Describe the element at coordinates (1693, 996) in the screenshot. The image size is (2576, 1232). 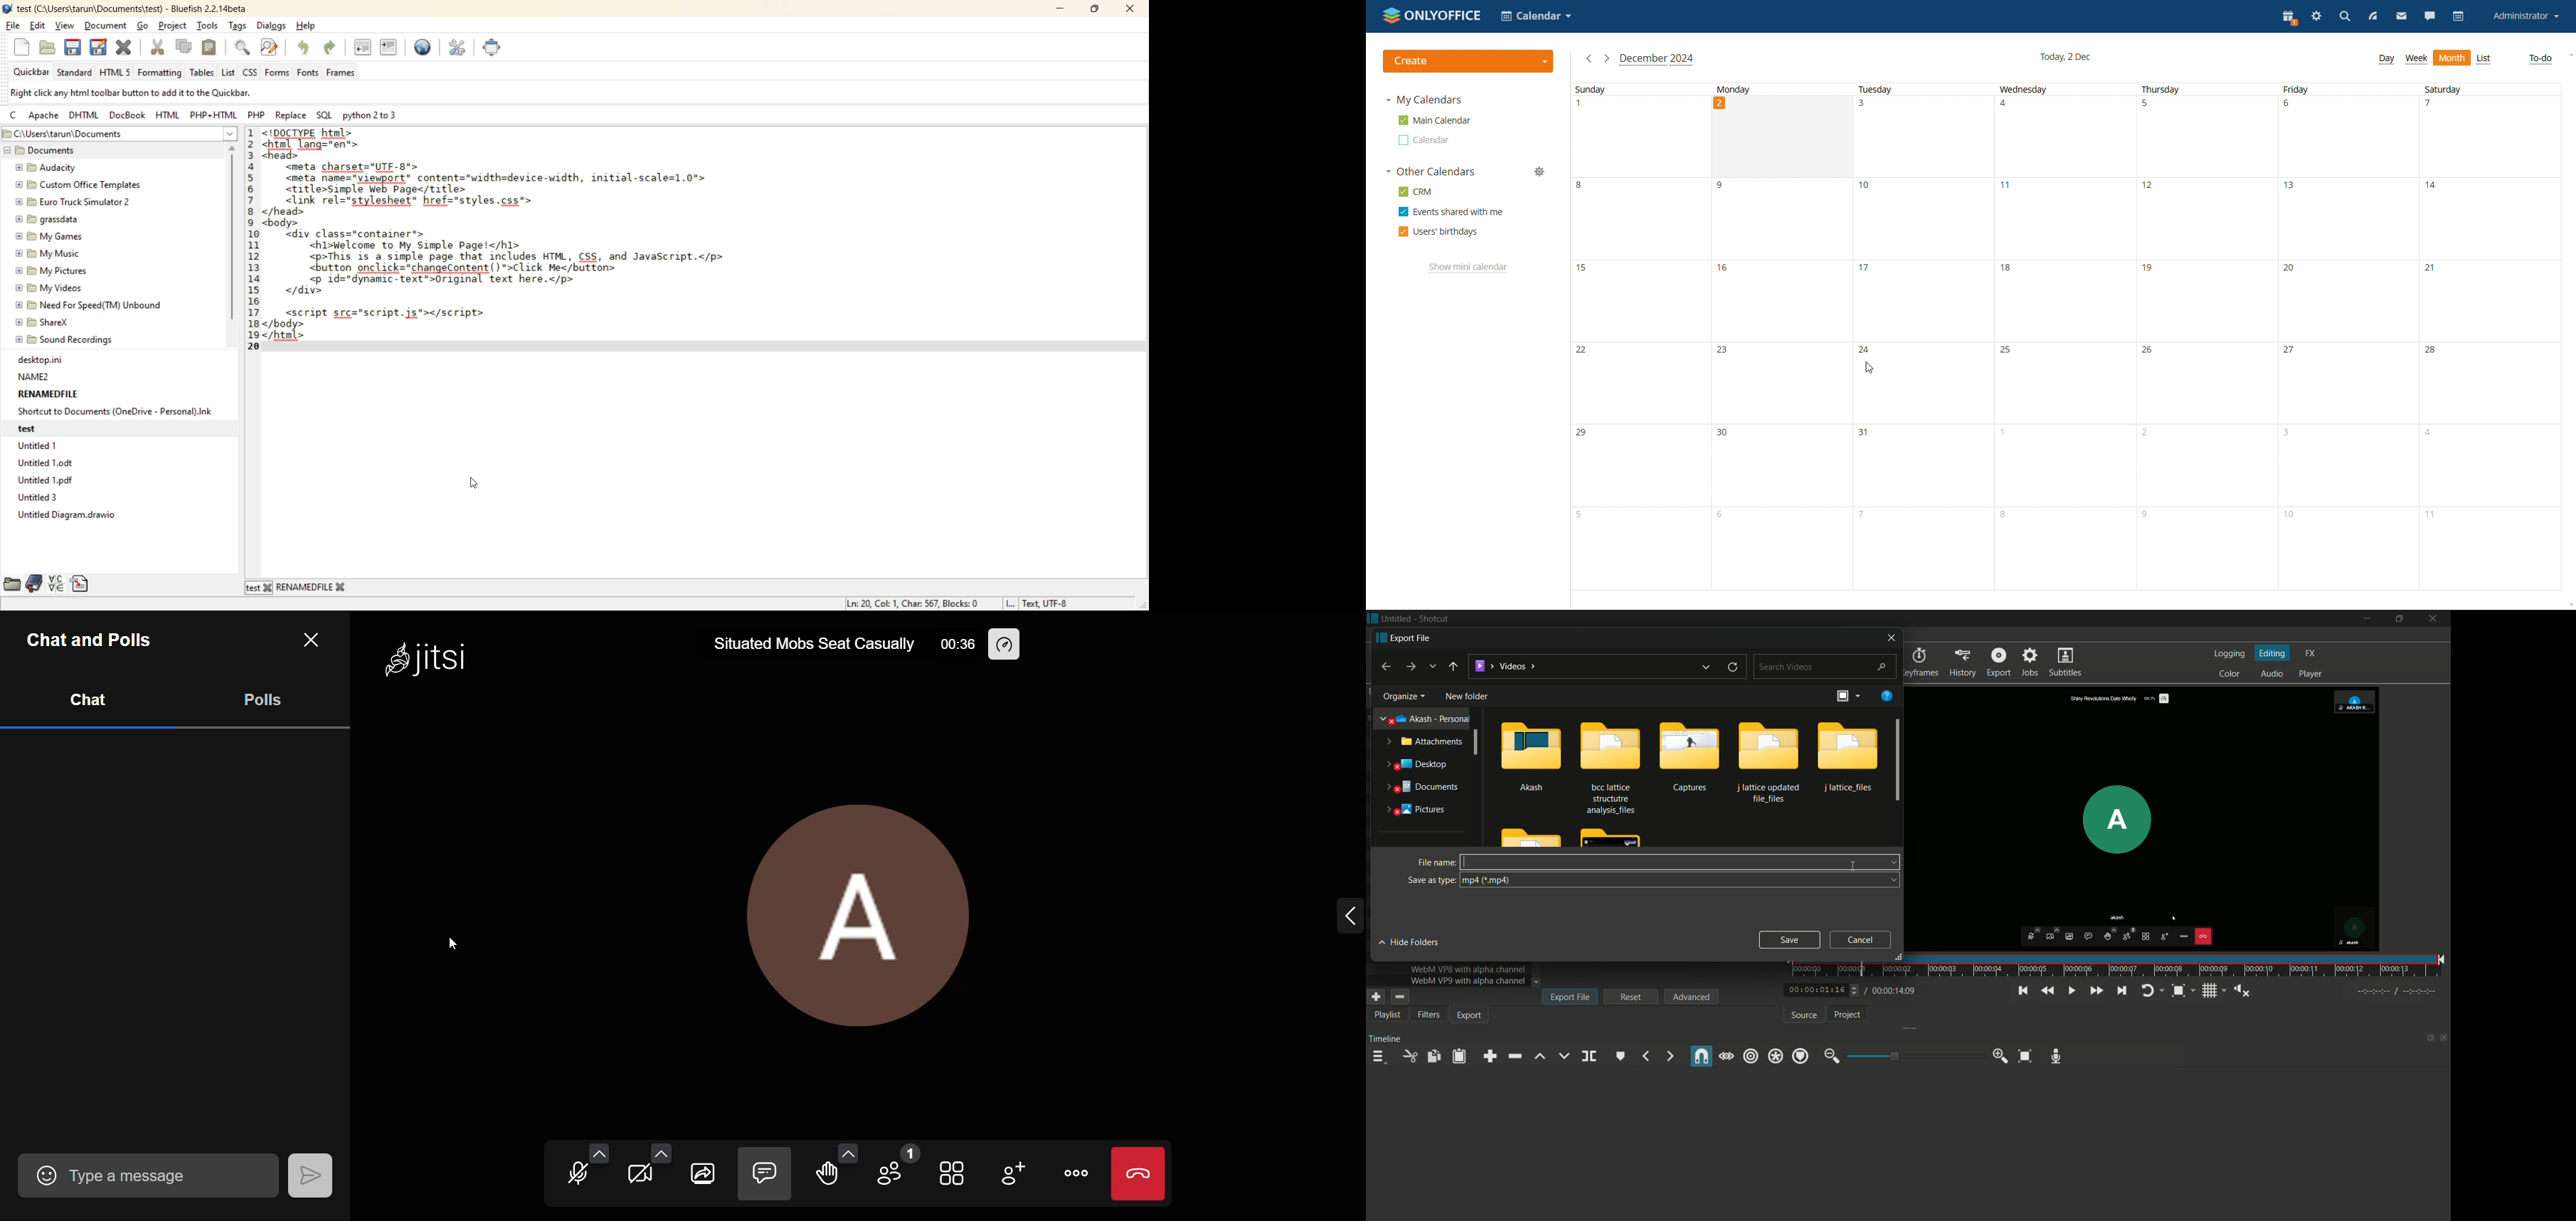
I see `advanced` at that location.